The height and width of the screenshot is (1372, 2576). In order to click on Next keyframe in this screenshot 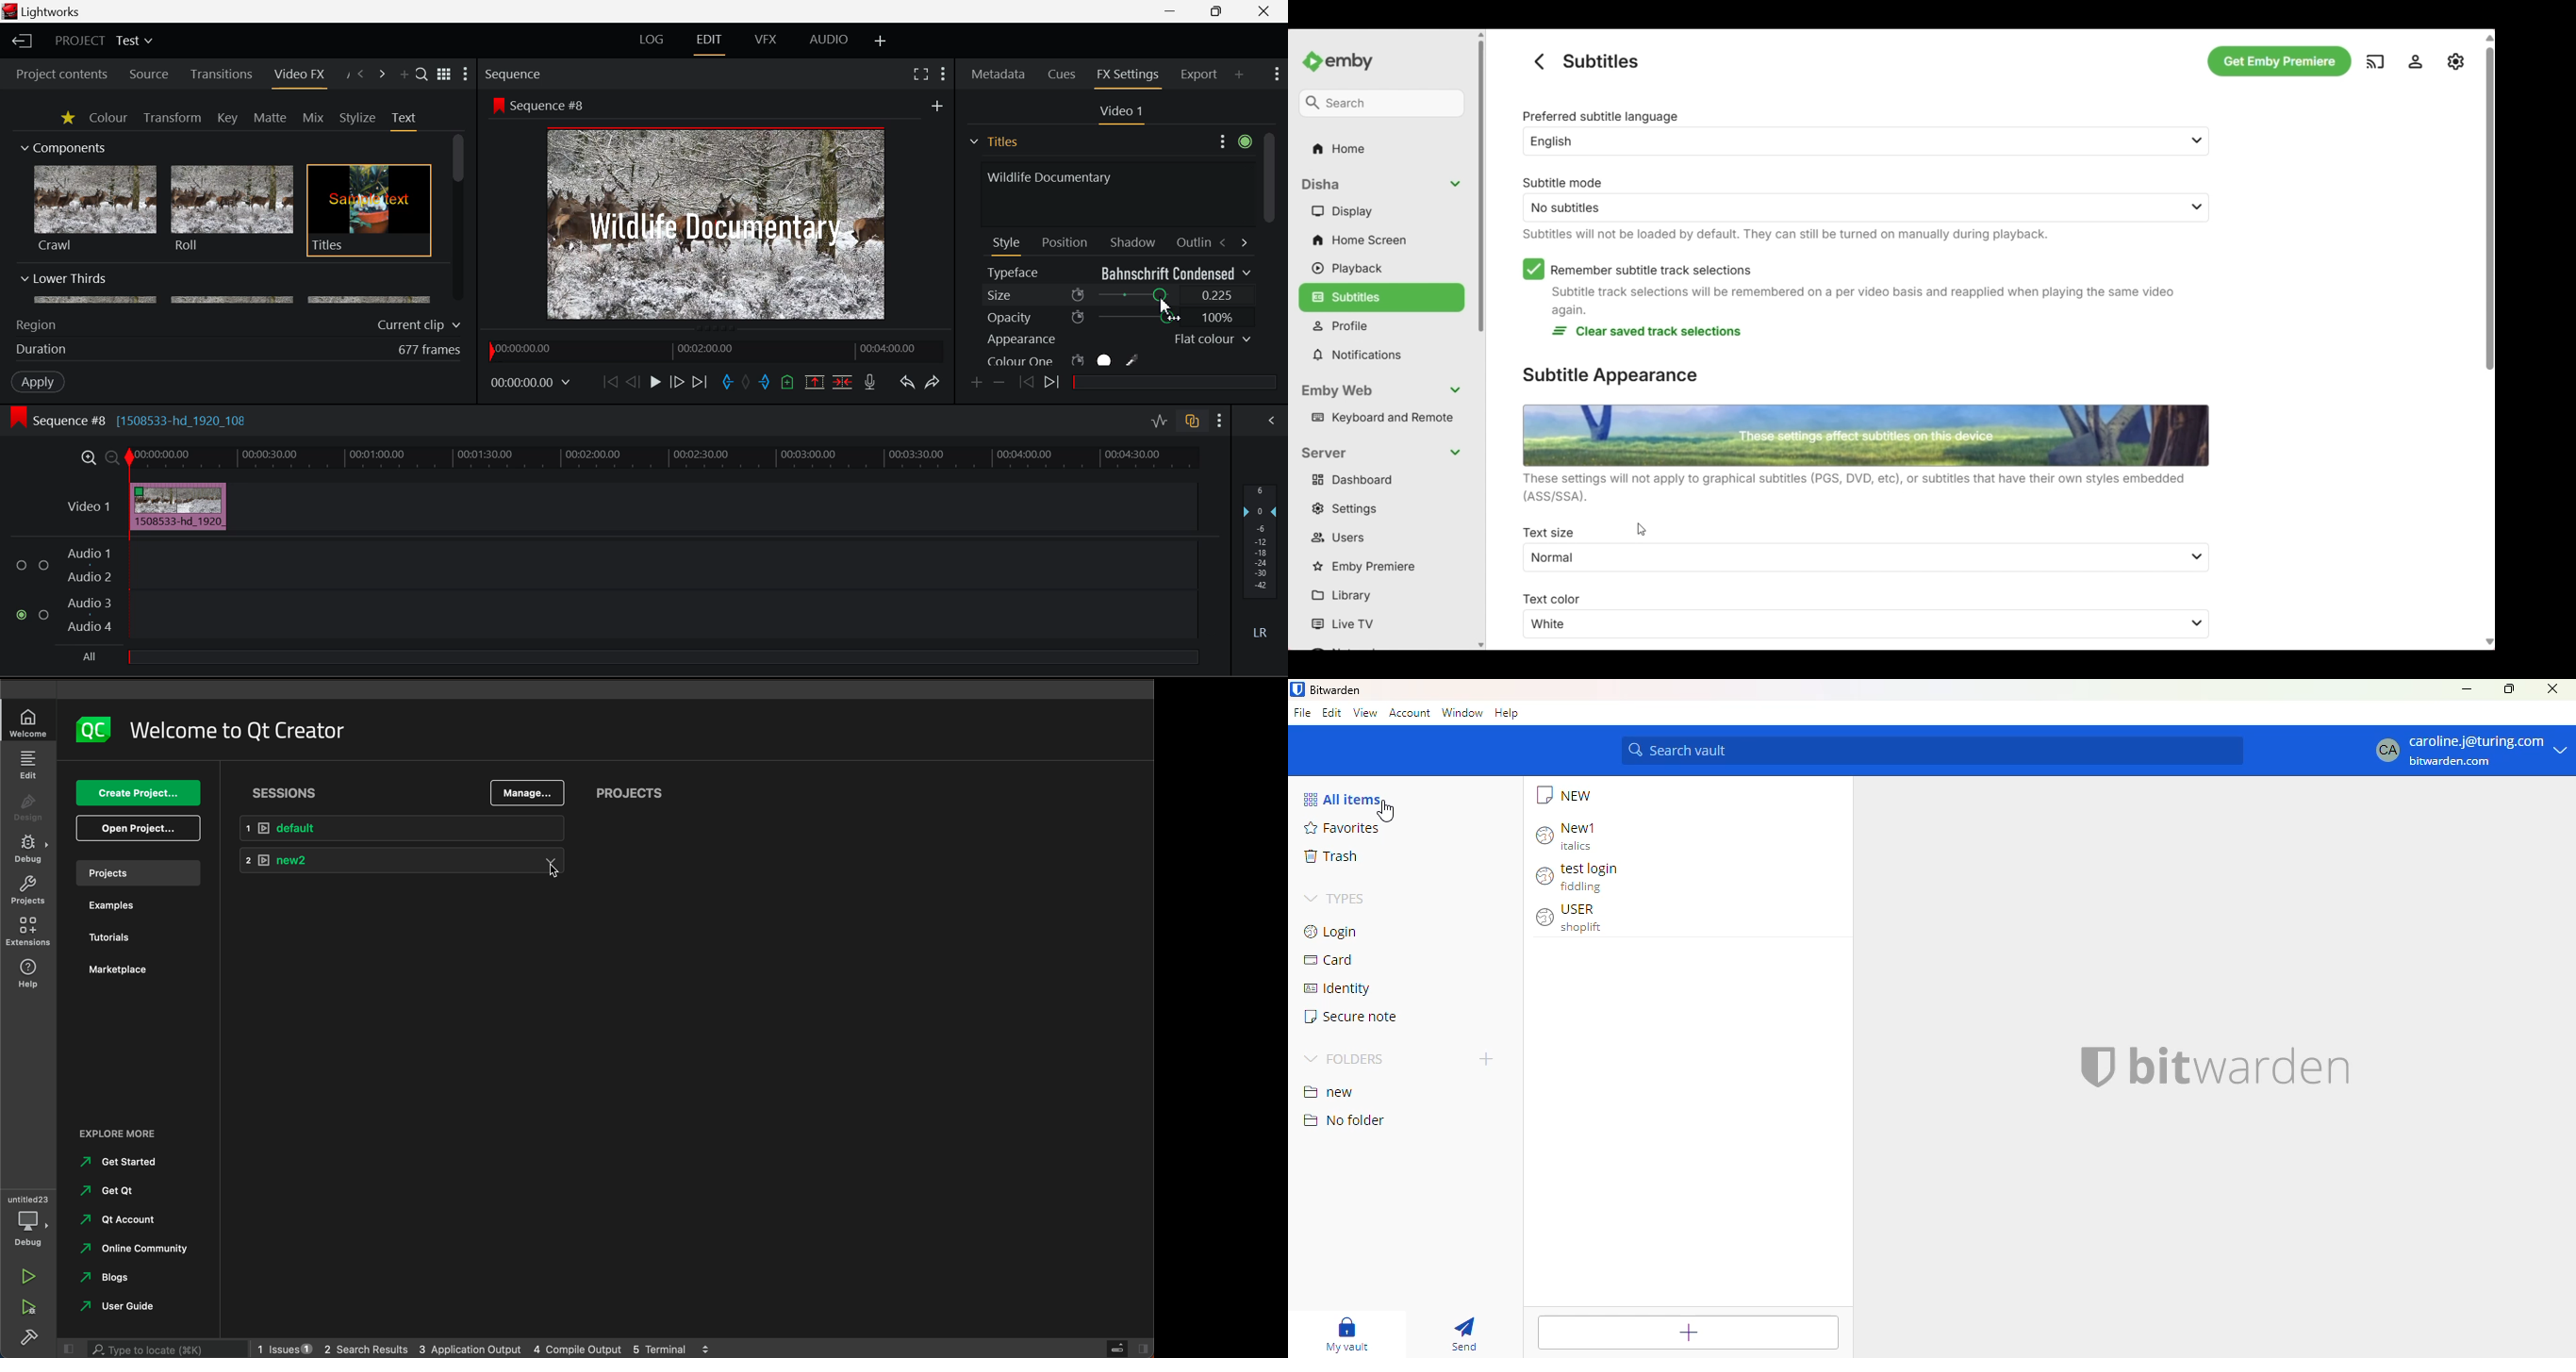, I will do `click(1054, 384)`.